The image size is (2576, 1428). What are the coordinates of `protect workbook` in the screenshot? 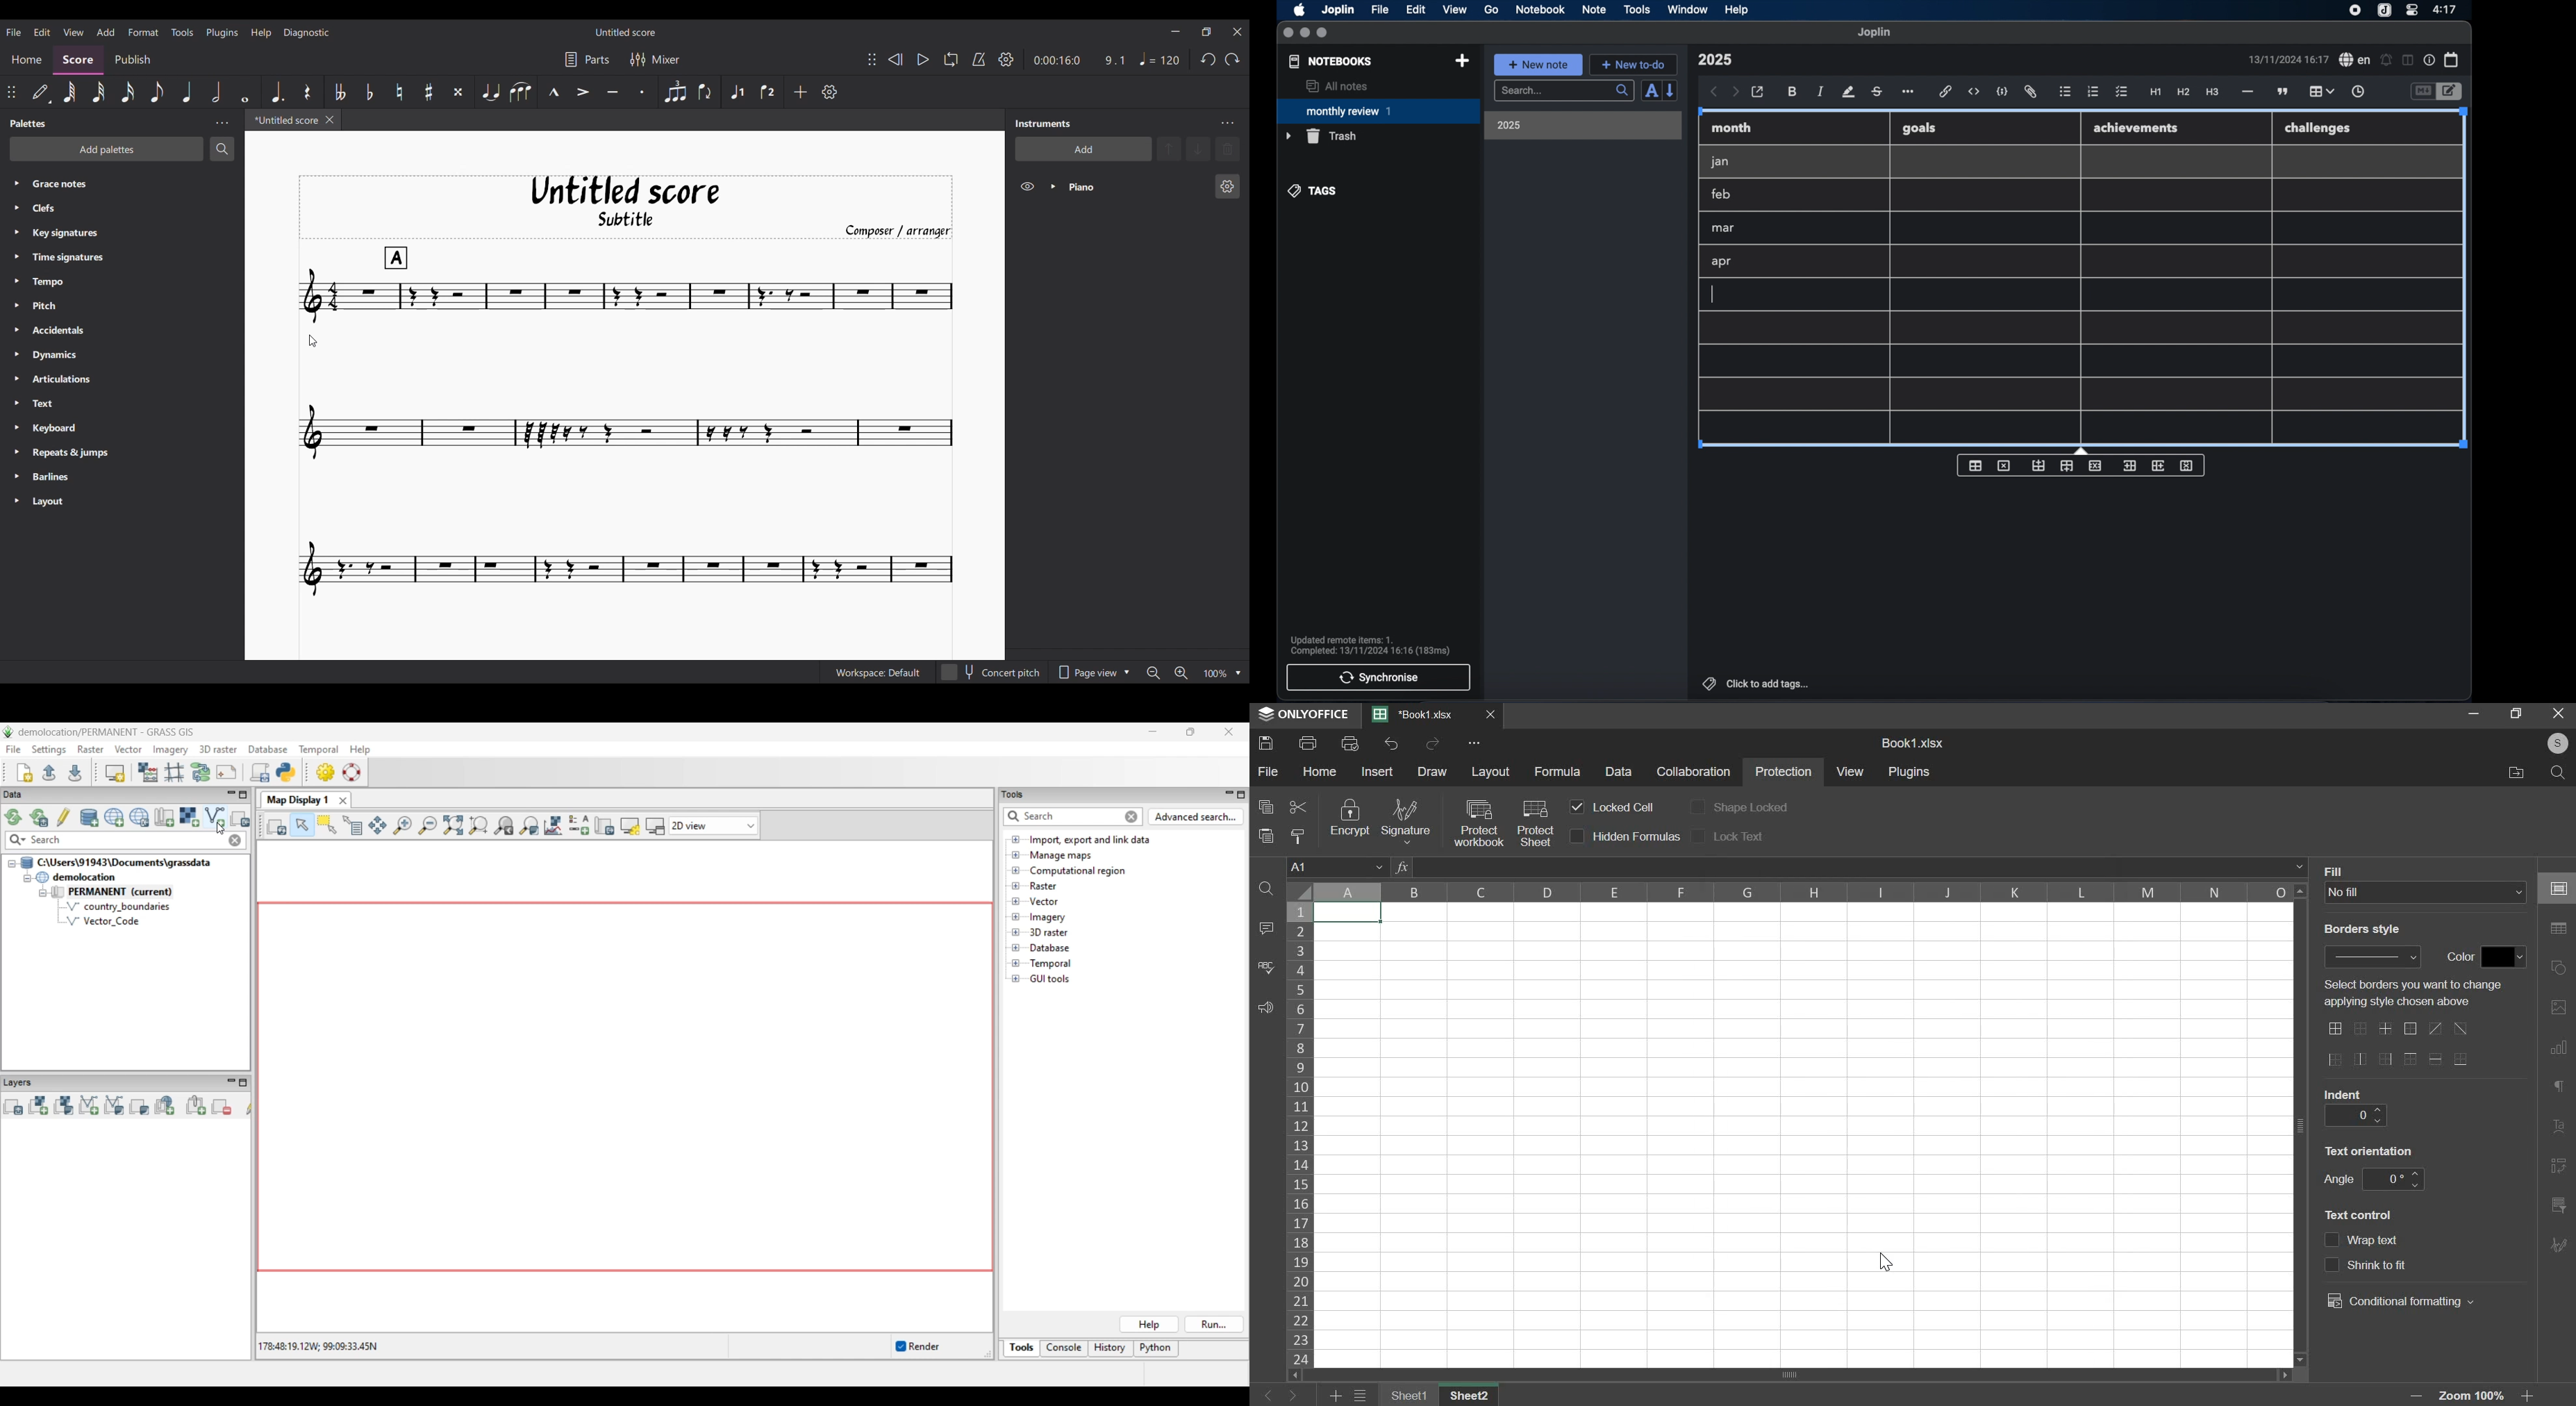 It's located at (1477, 822).